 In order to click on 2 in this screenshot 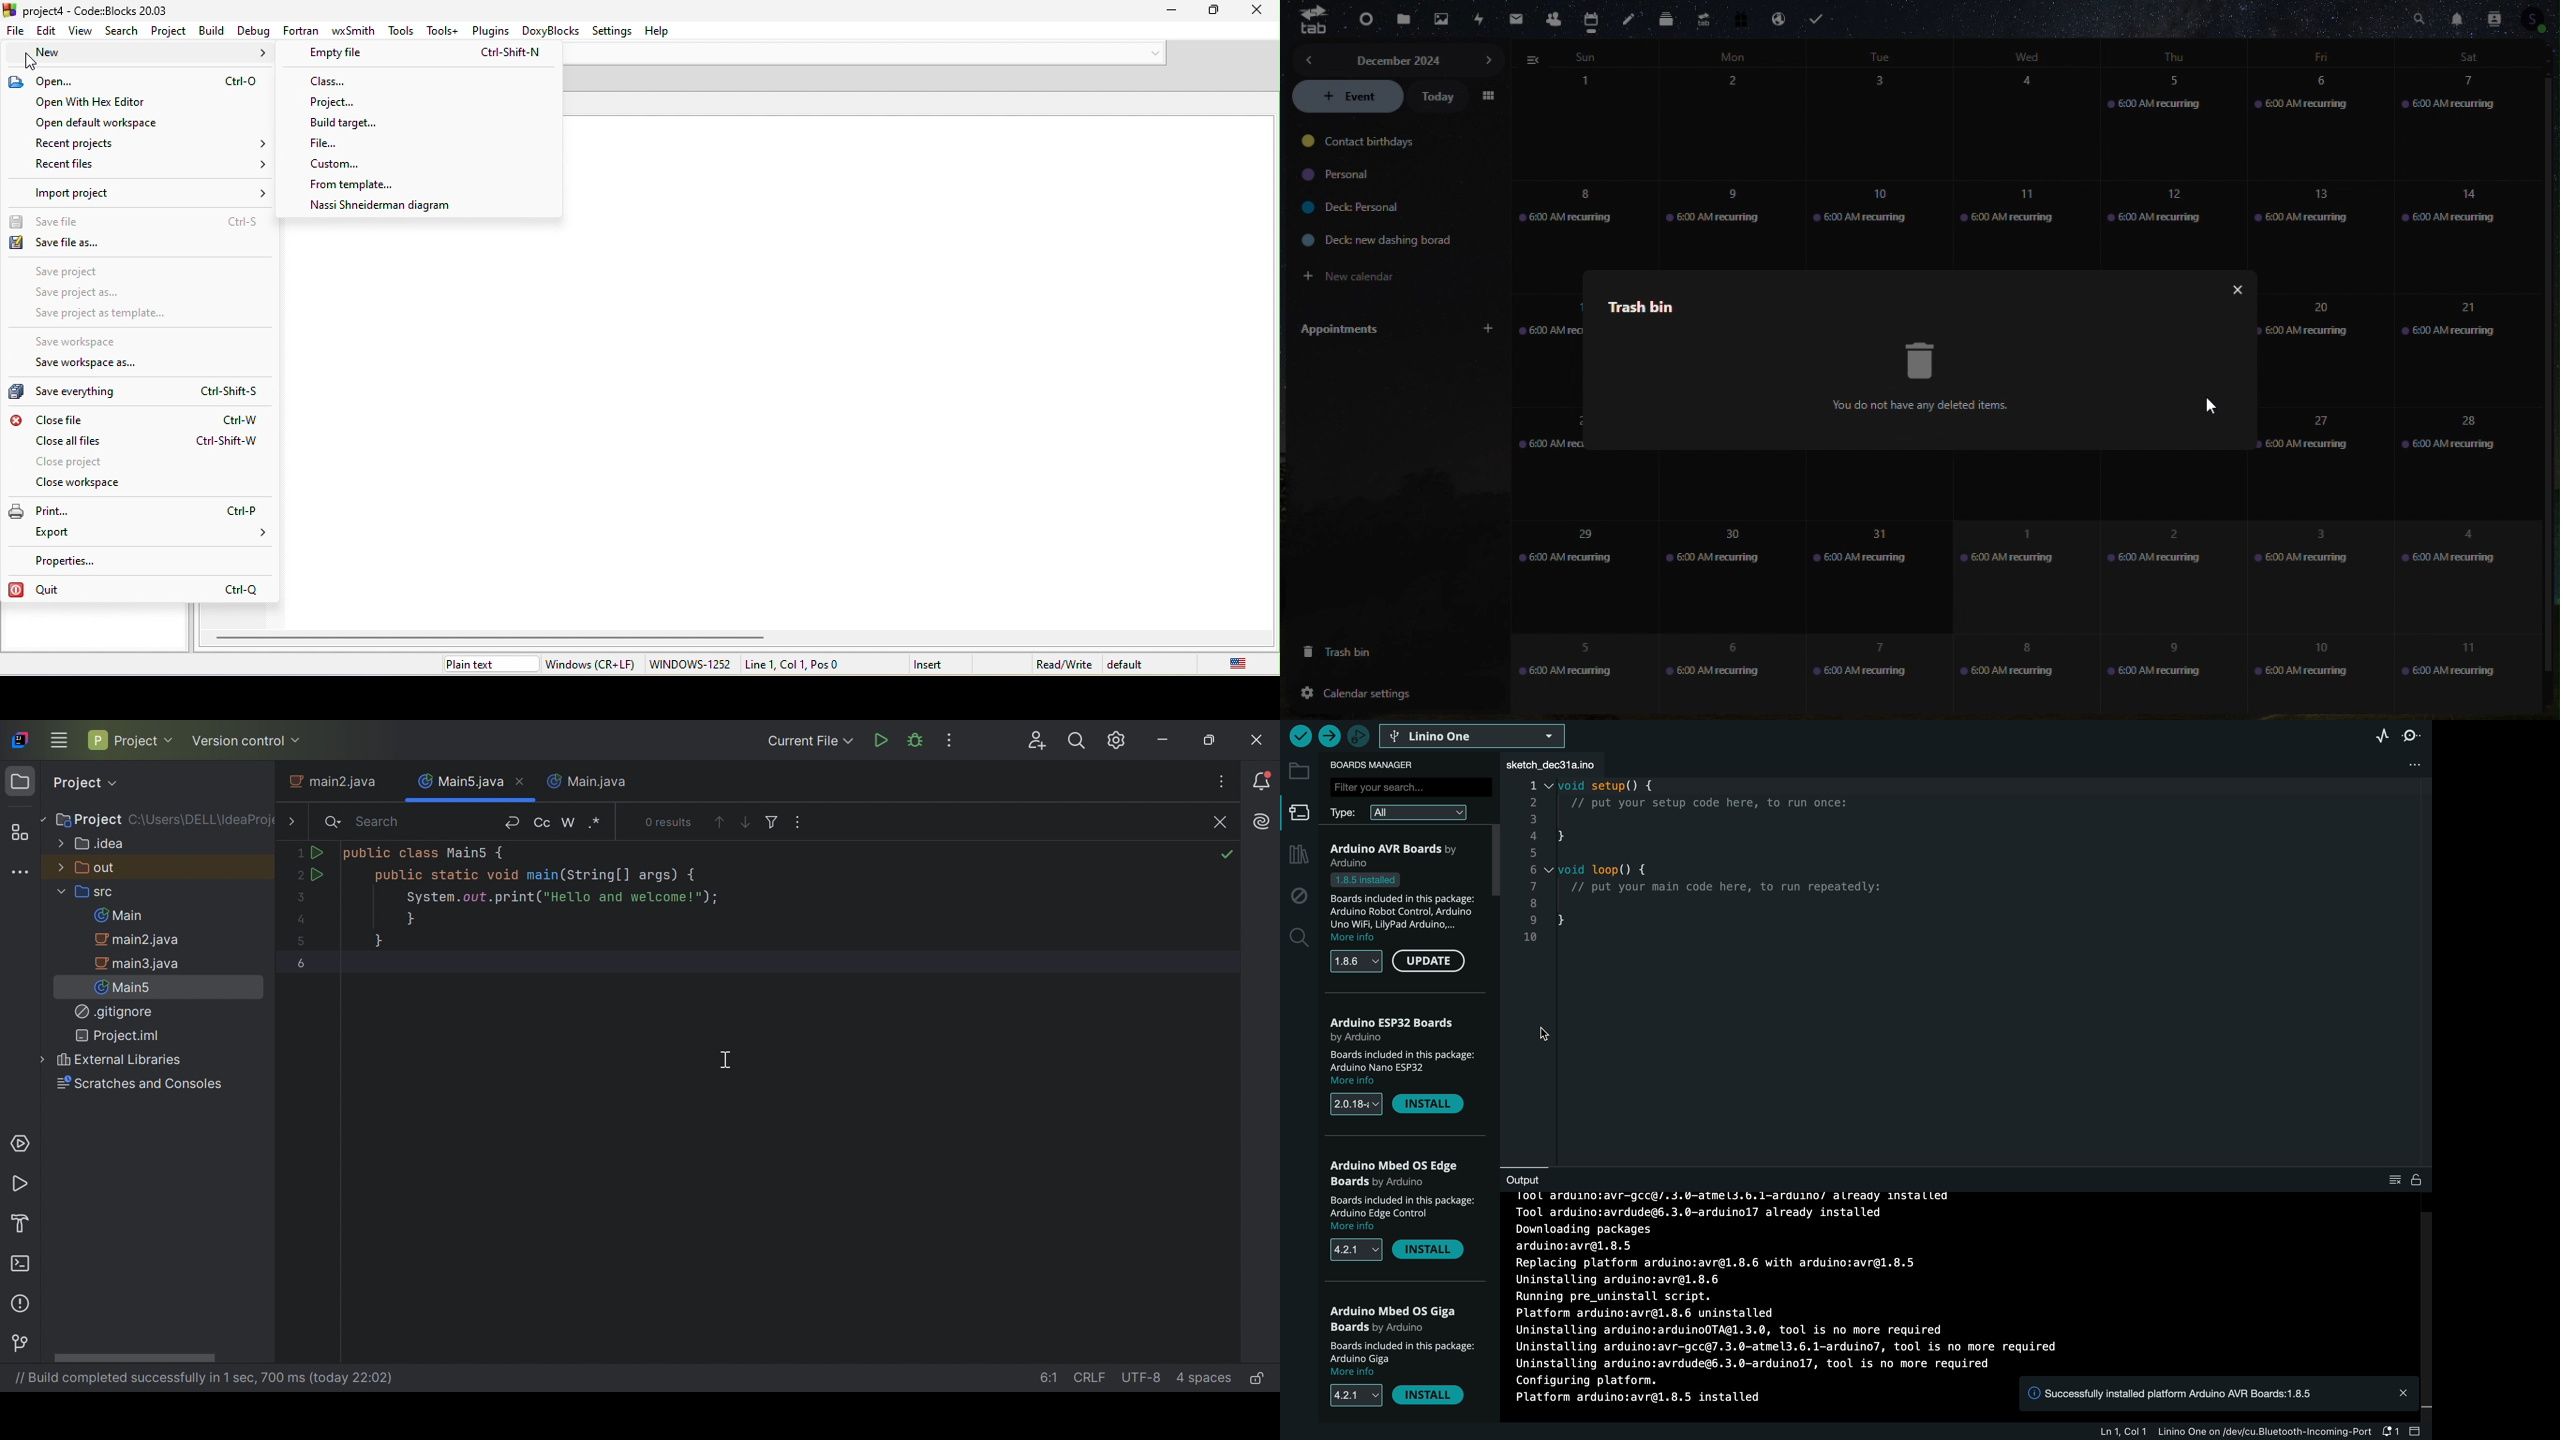, I will do `click(1735, 125)`.